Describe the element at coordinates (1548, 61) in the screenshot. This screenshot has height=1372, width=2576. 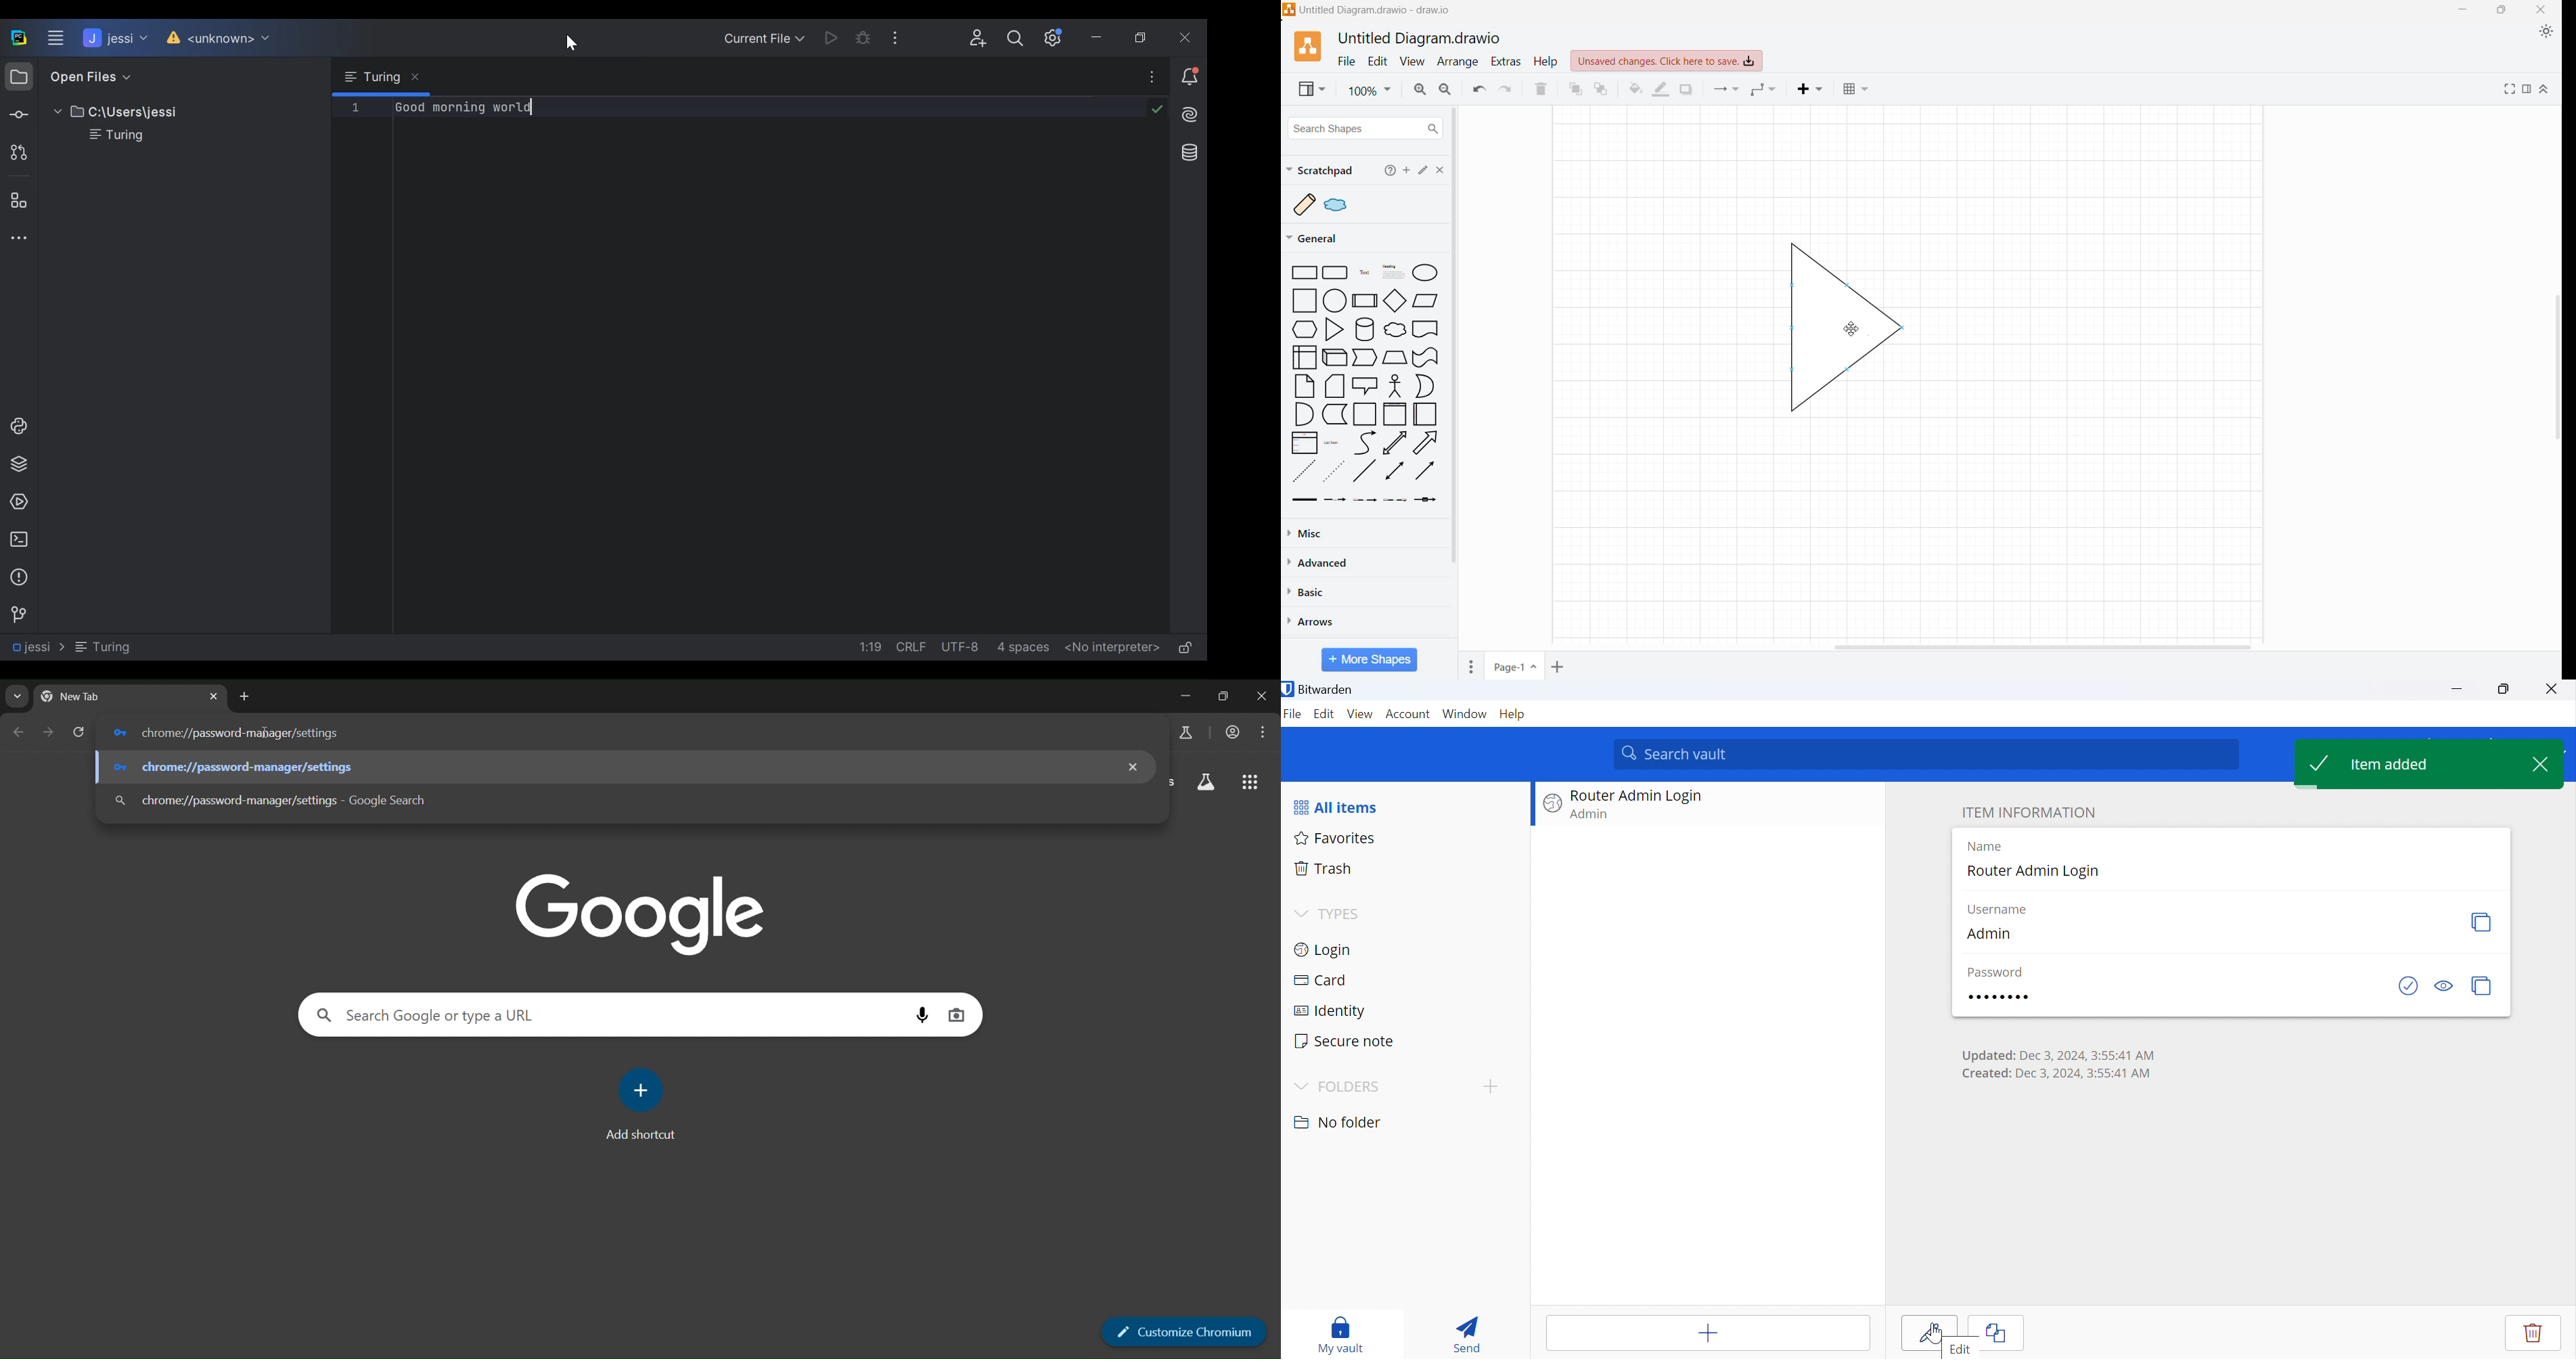
I see `Help` at that location.